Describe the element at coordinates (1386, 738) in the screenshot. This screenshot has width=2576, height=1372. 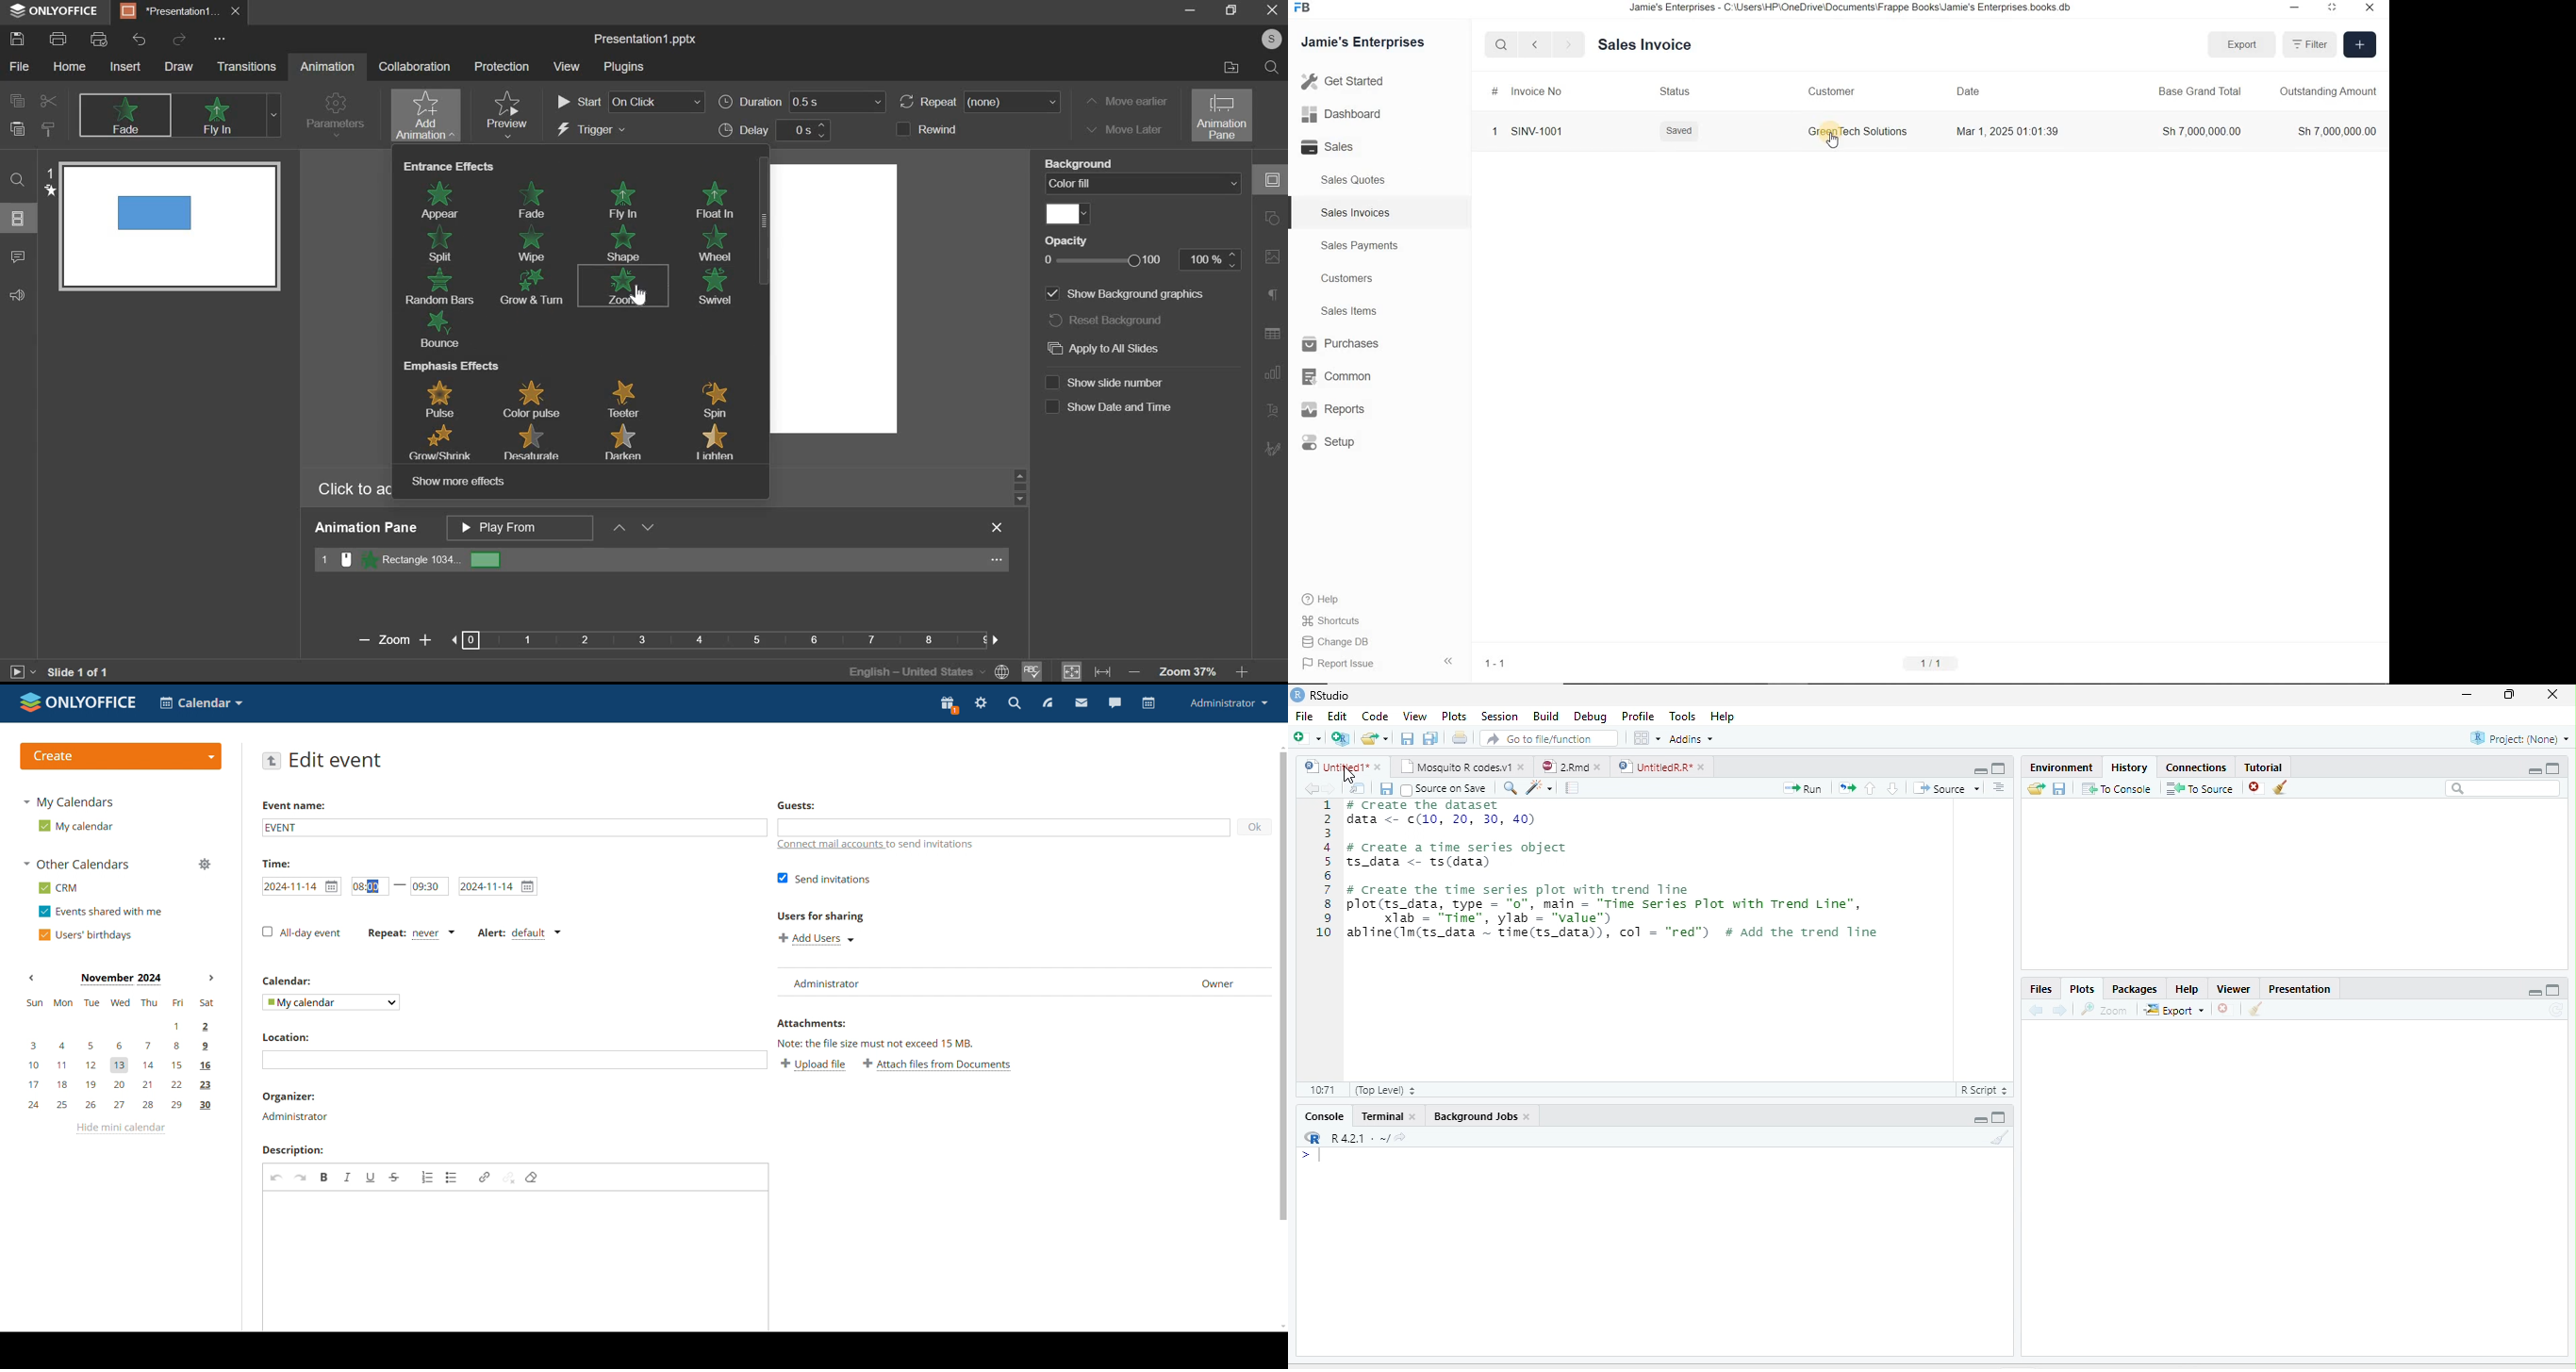
I see `Open recent files` at that location.